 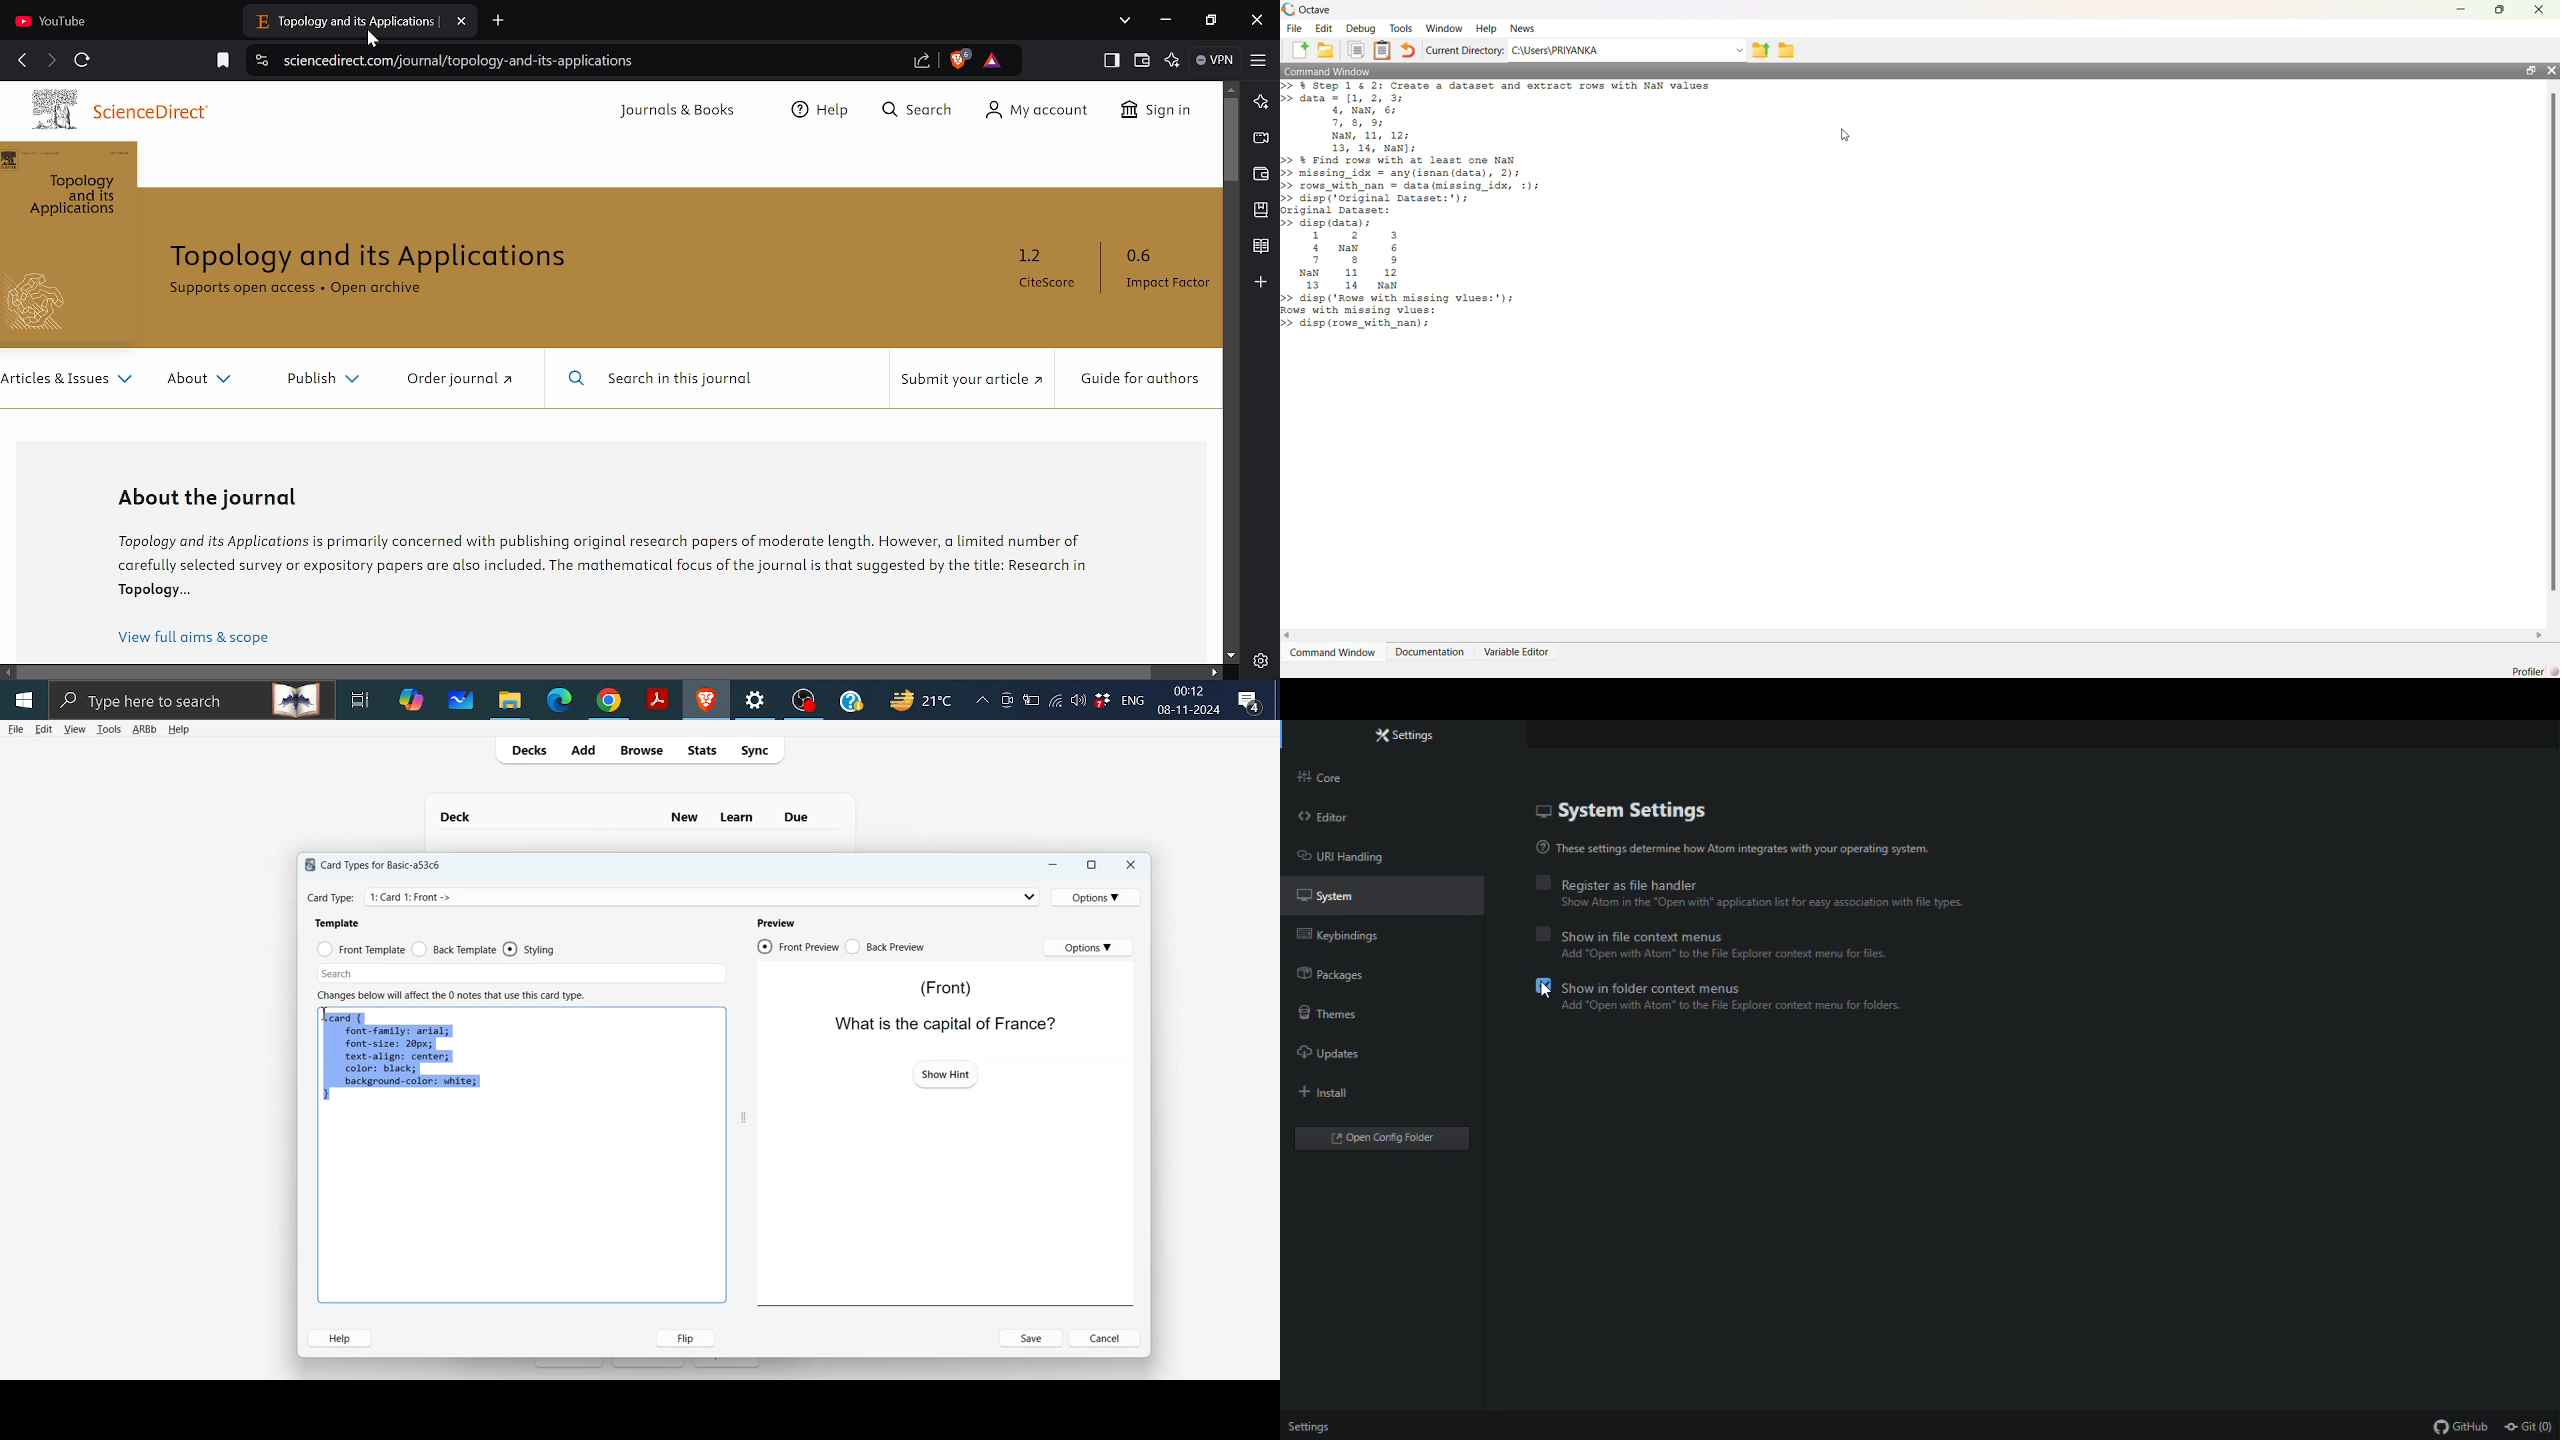 What do you see at coordinates (658, 700) in the screenshot?
I see `Adobe reader` at bounding box center [658, 700].